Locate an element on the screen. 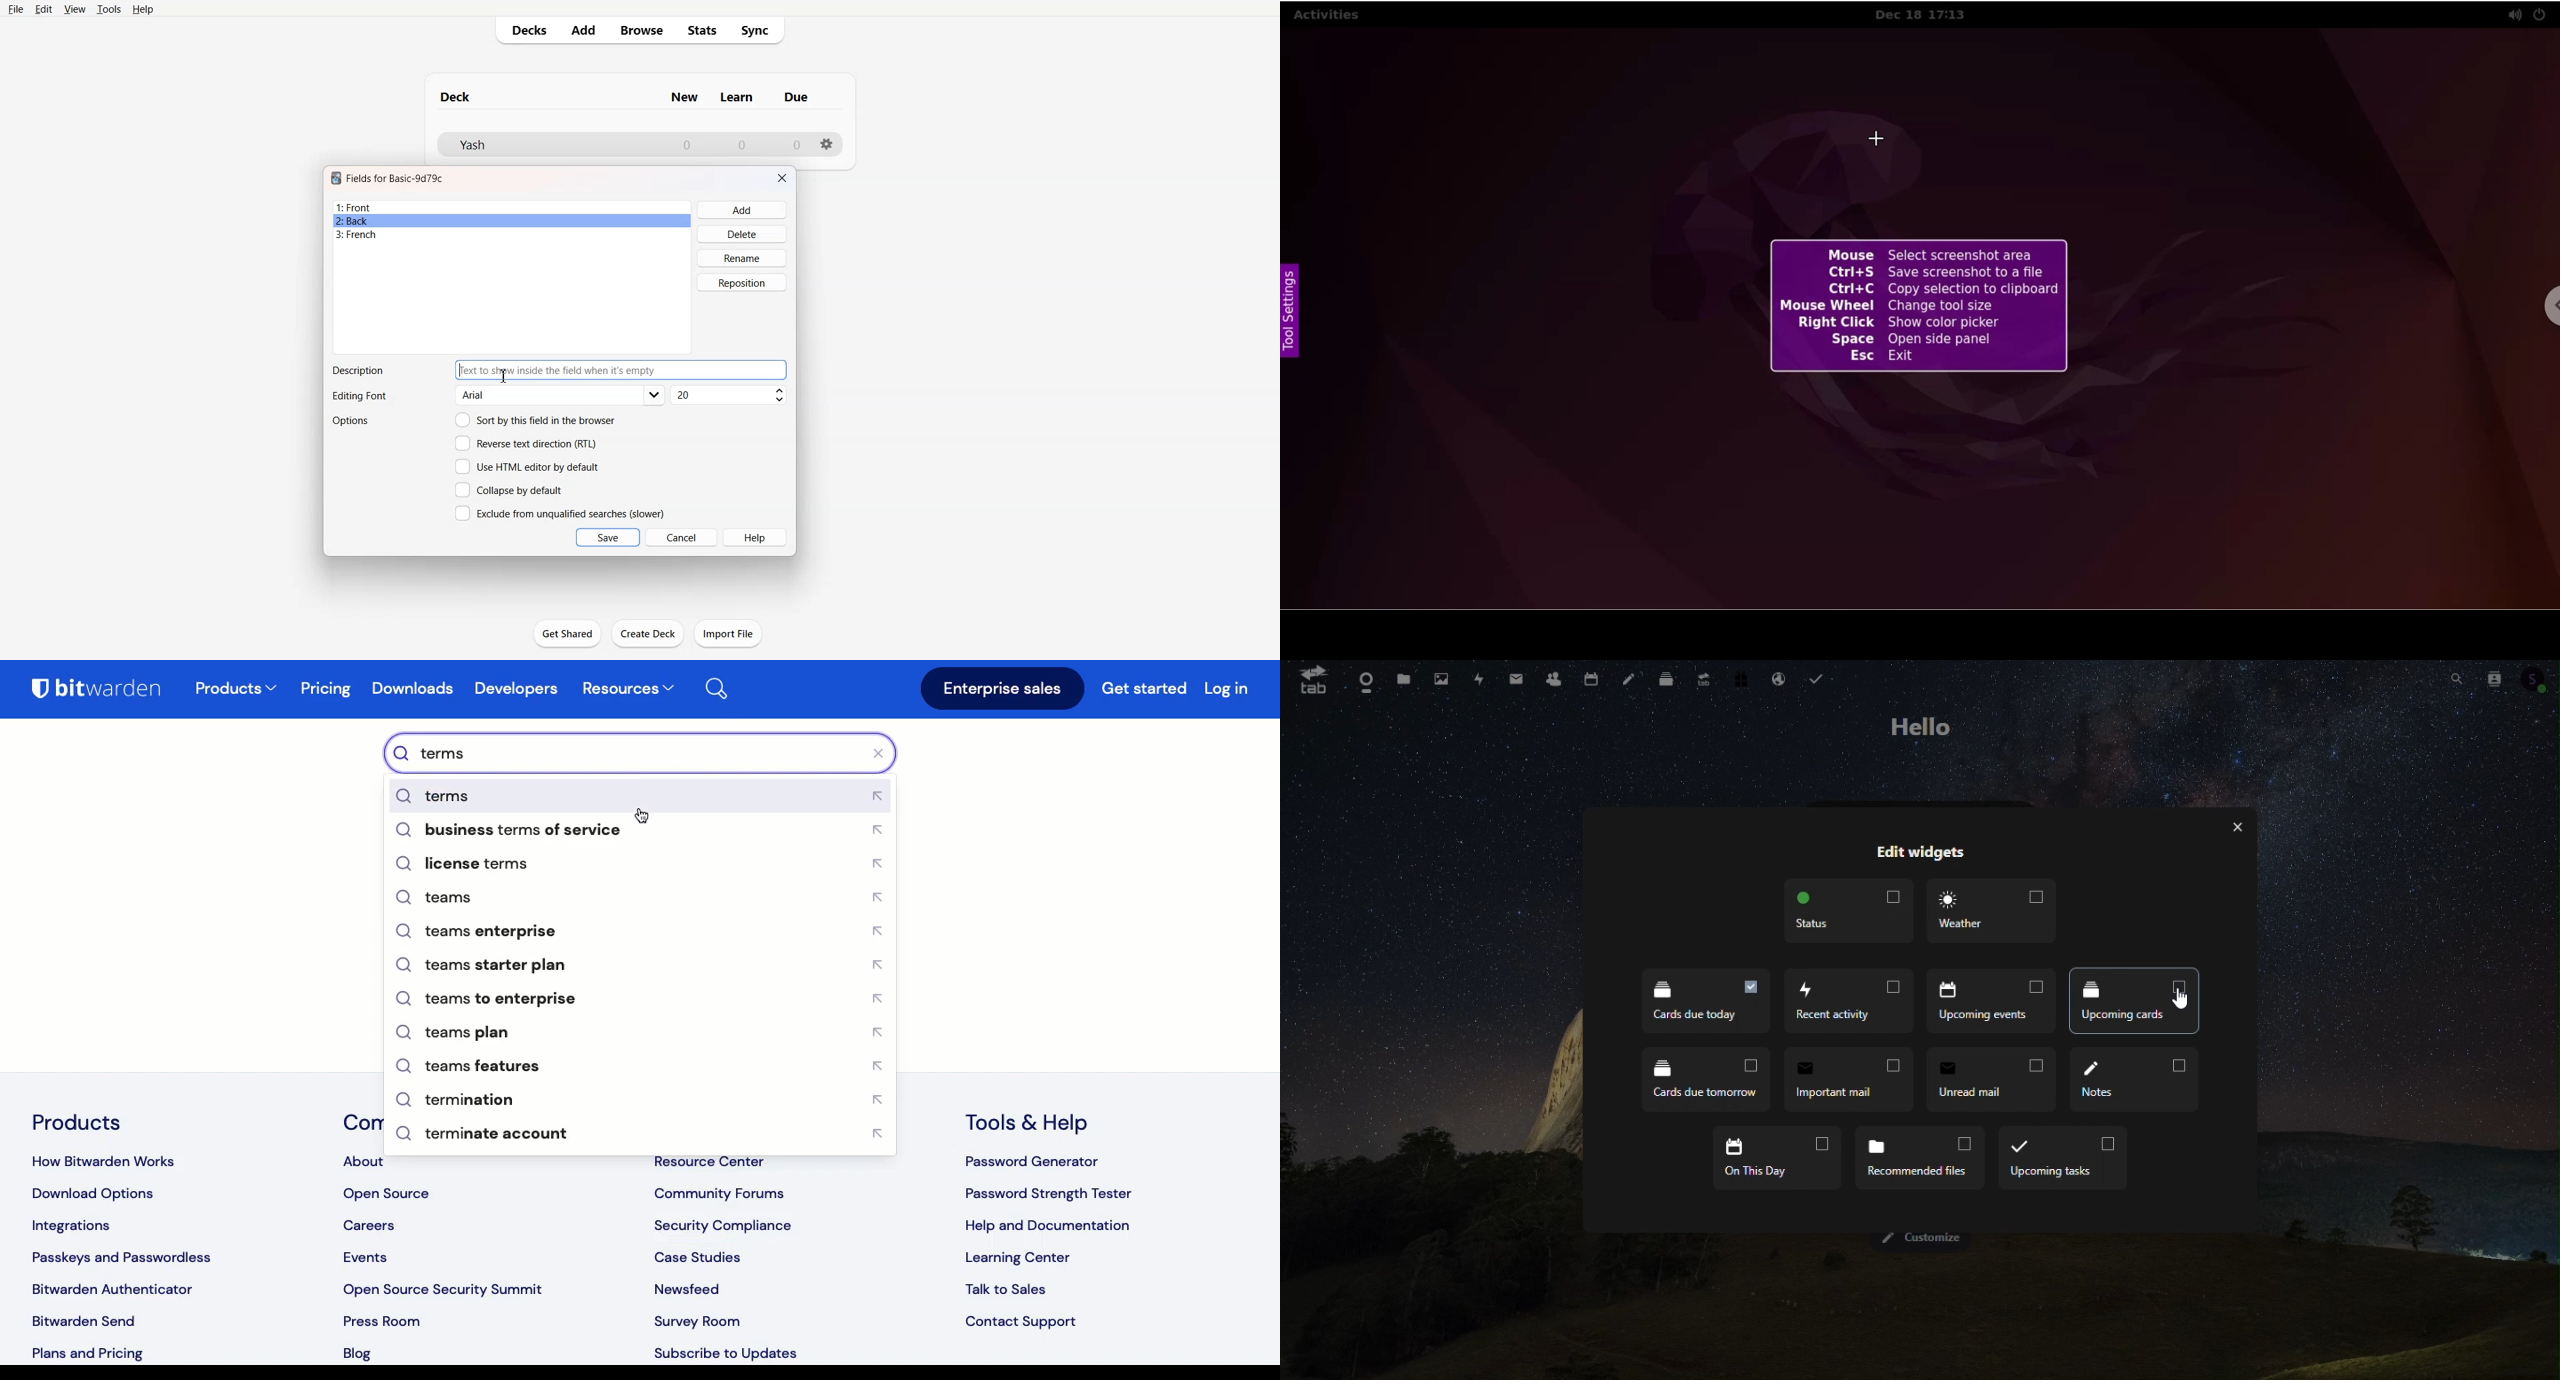 Image resolution: width=2576 pixels, height=1400 pixels. Cursor is located at coordinates (642, 816).